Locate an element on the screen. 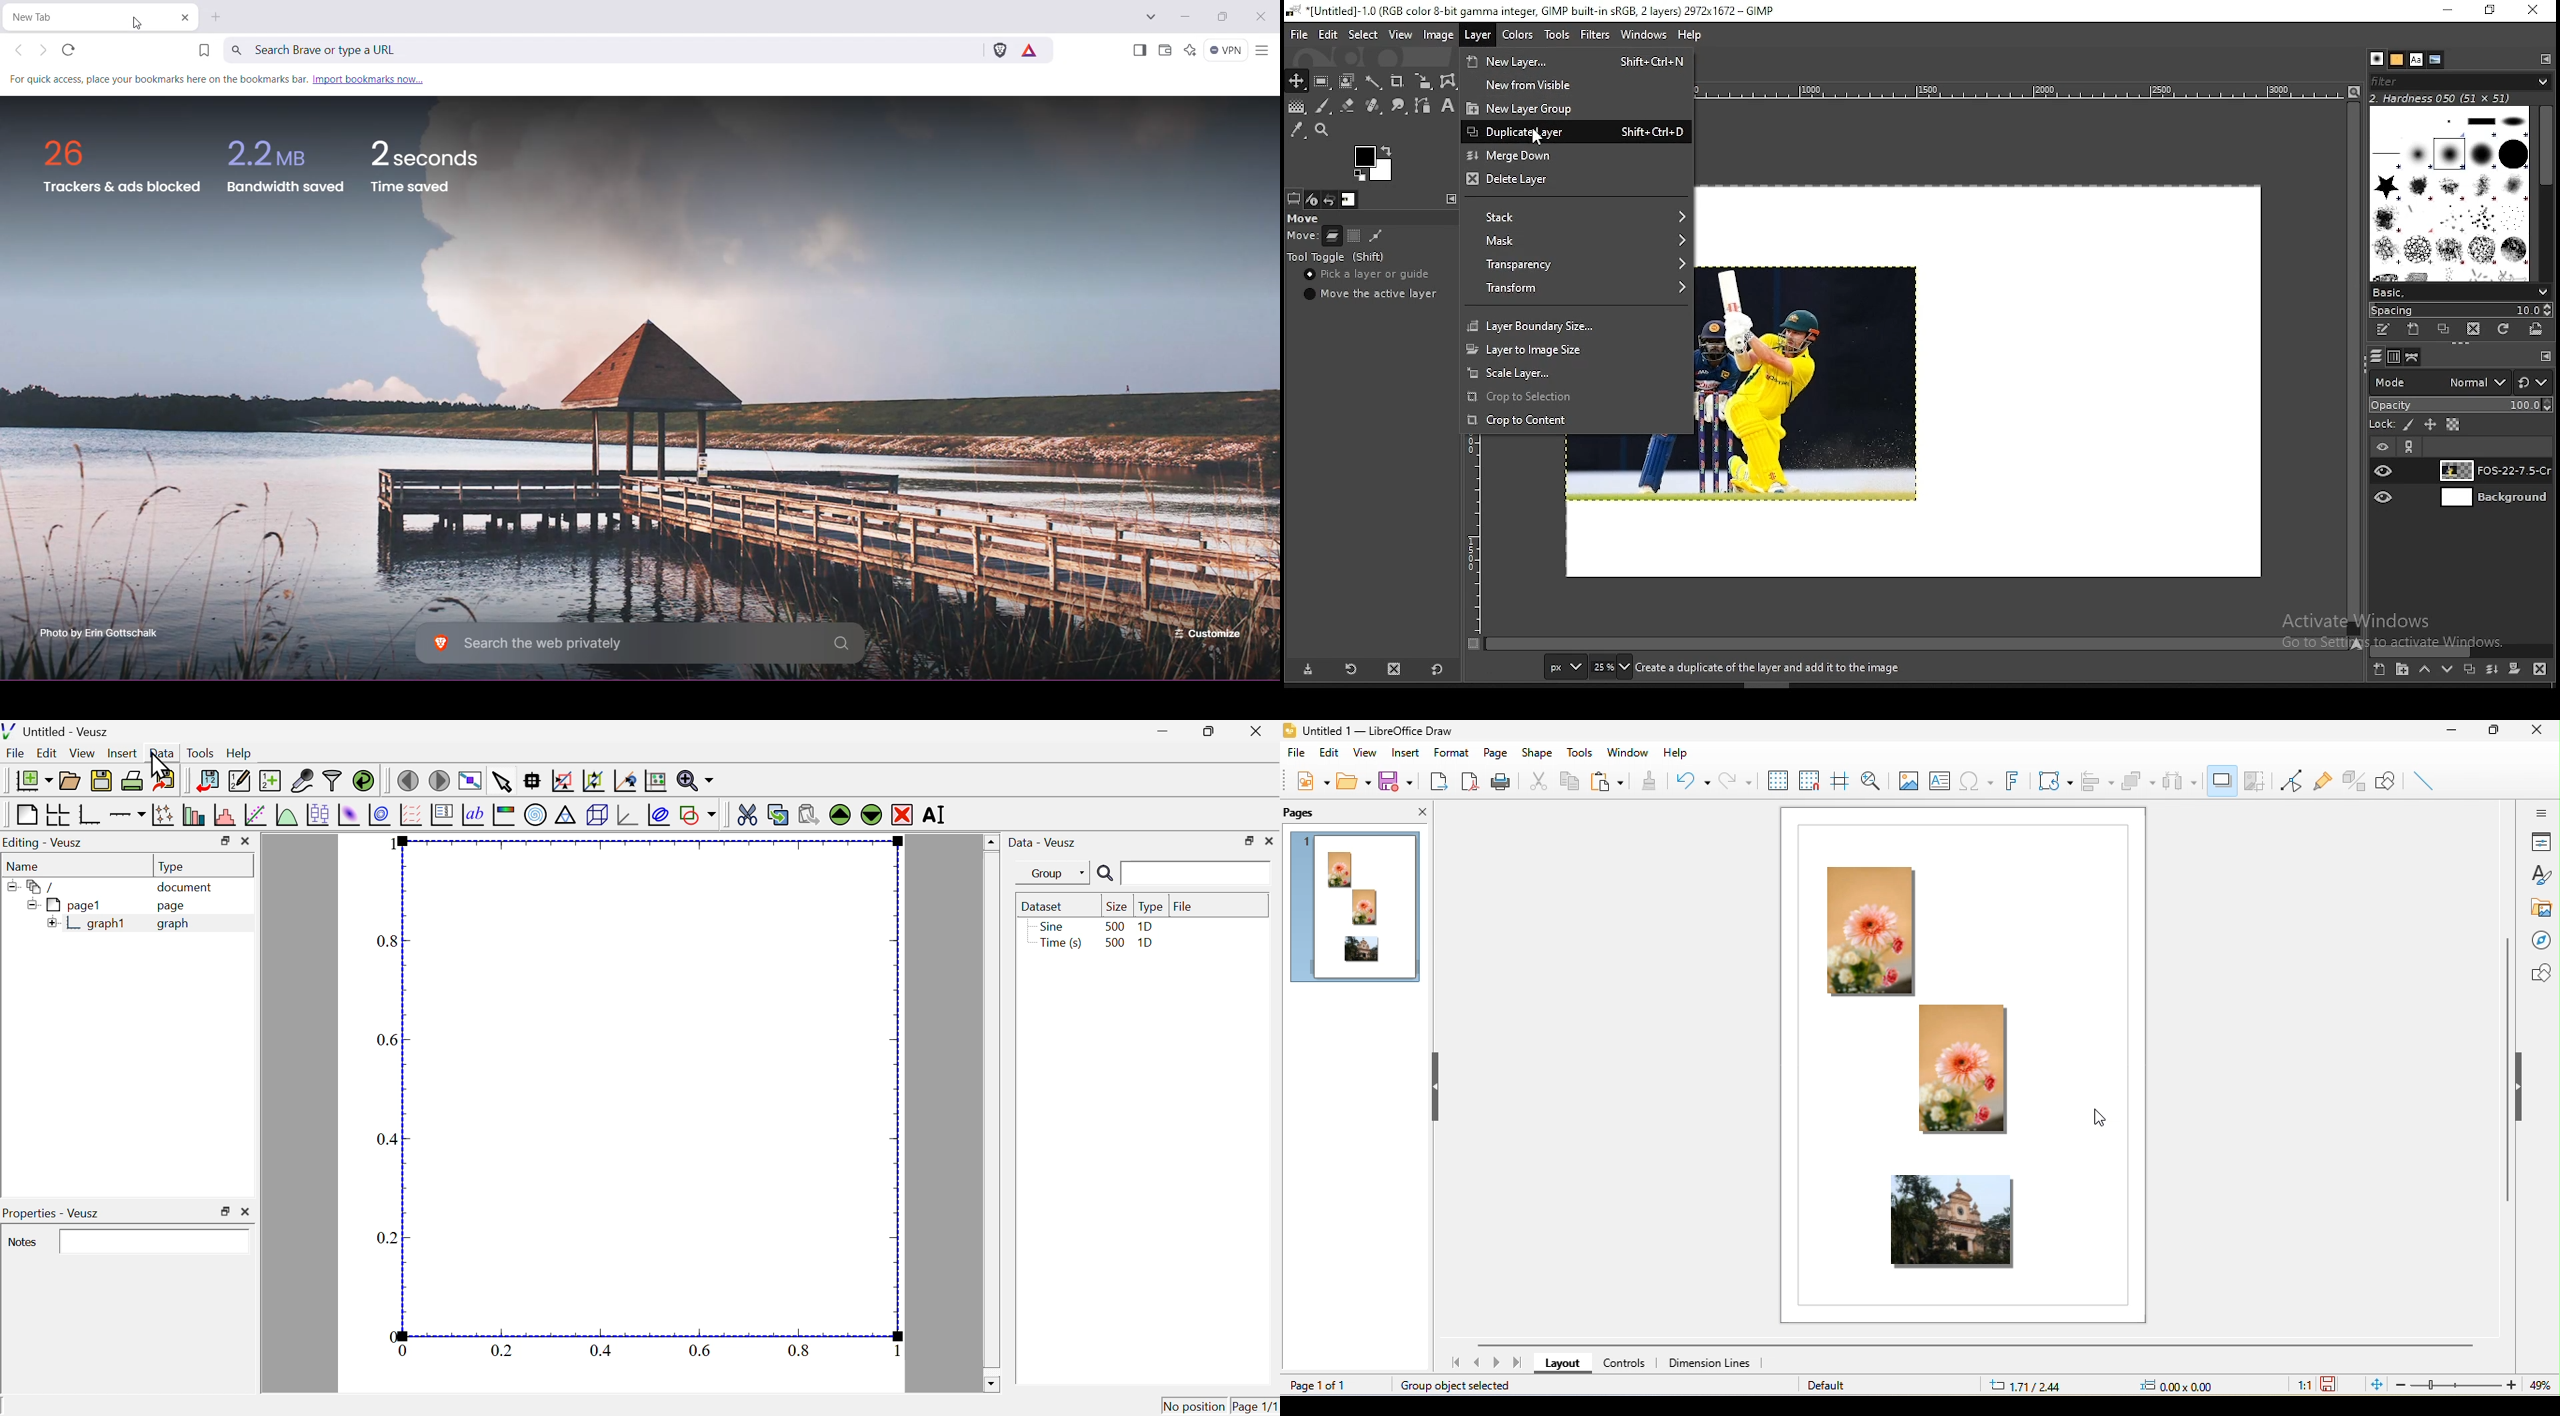 Image resolution: width=2576 pixels, height=1428 pixels. duplicate layer is located at coordinates (1526, 130).